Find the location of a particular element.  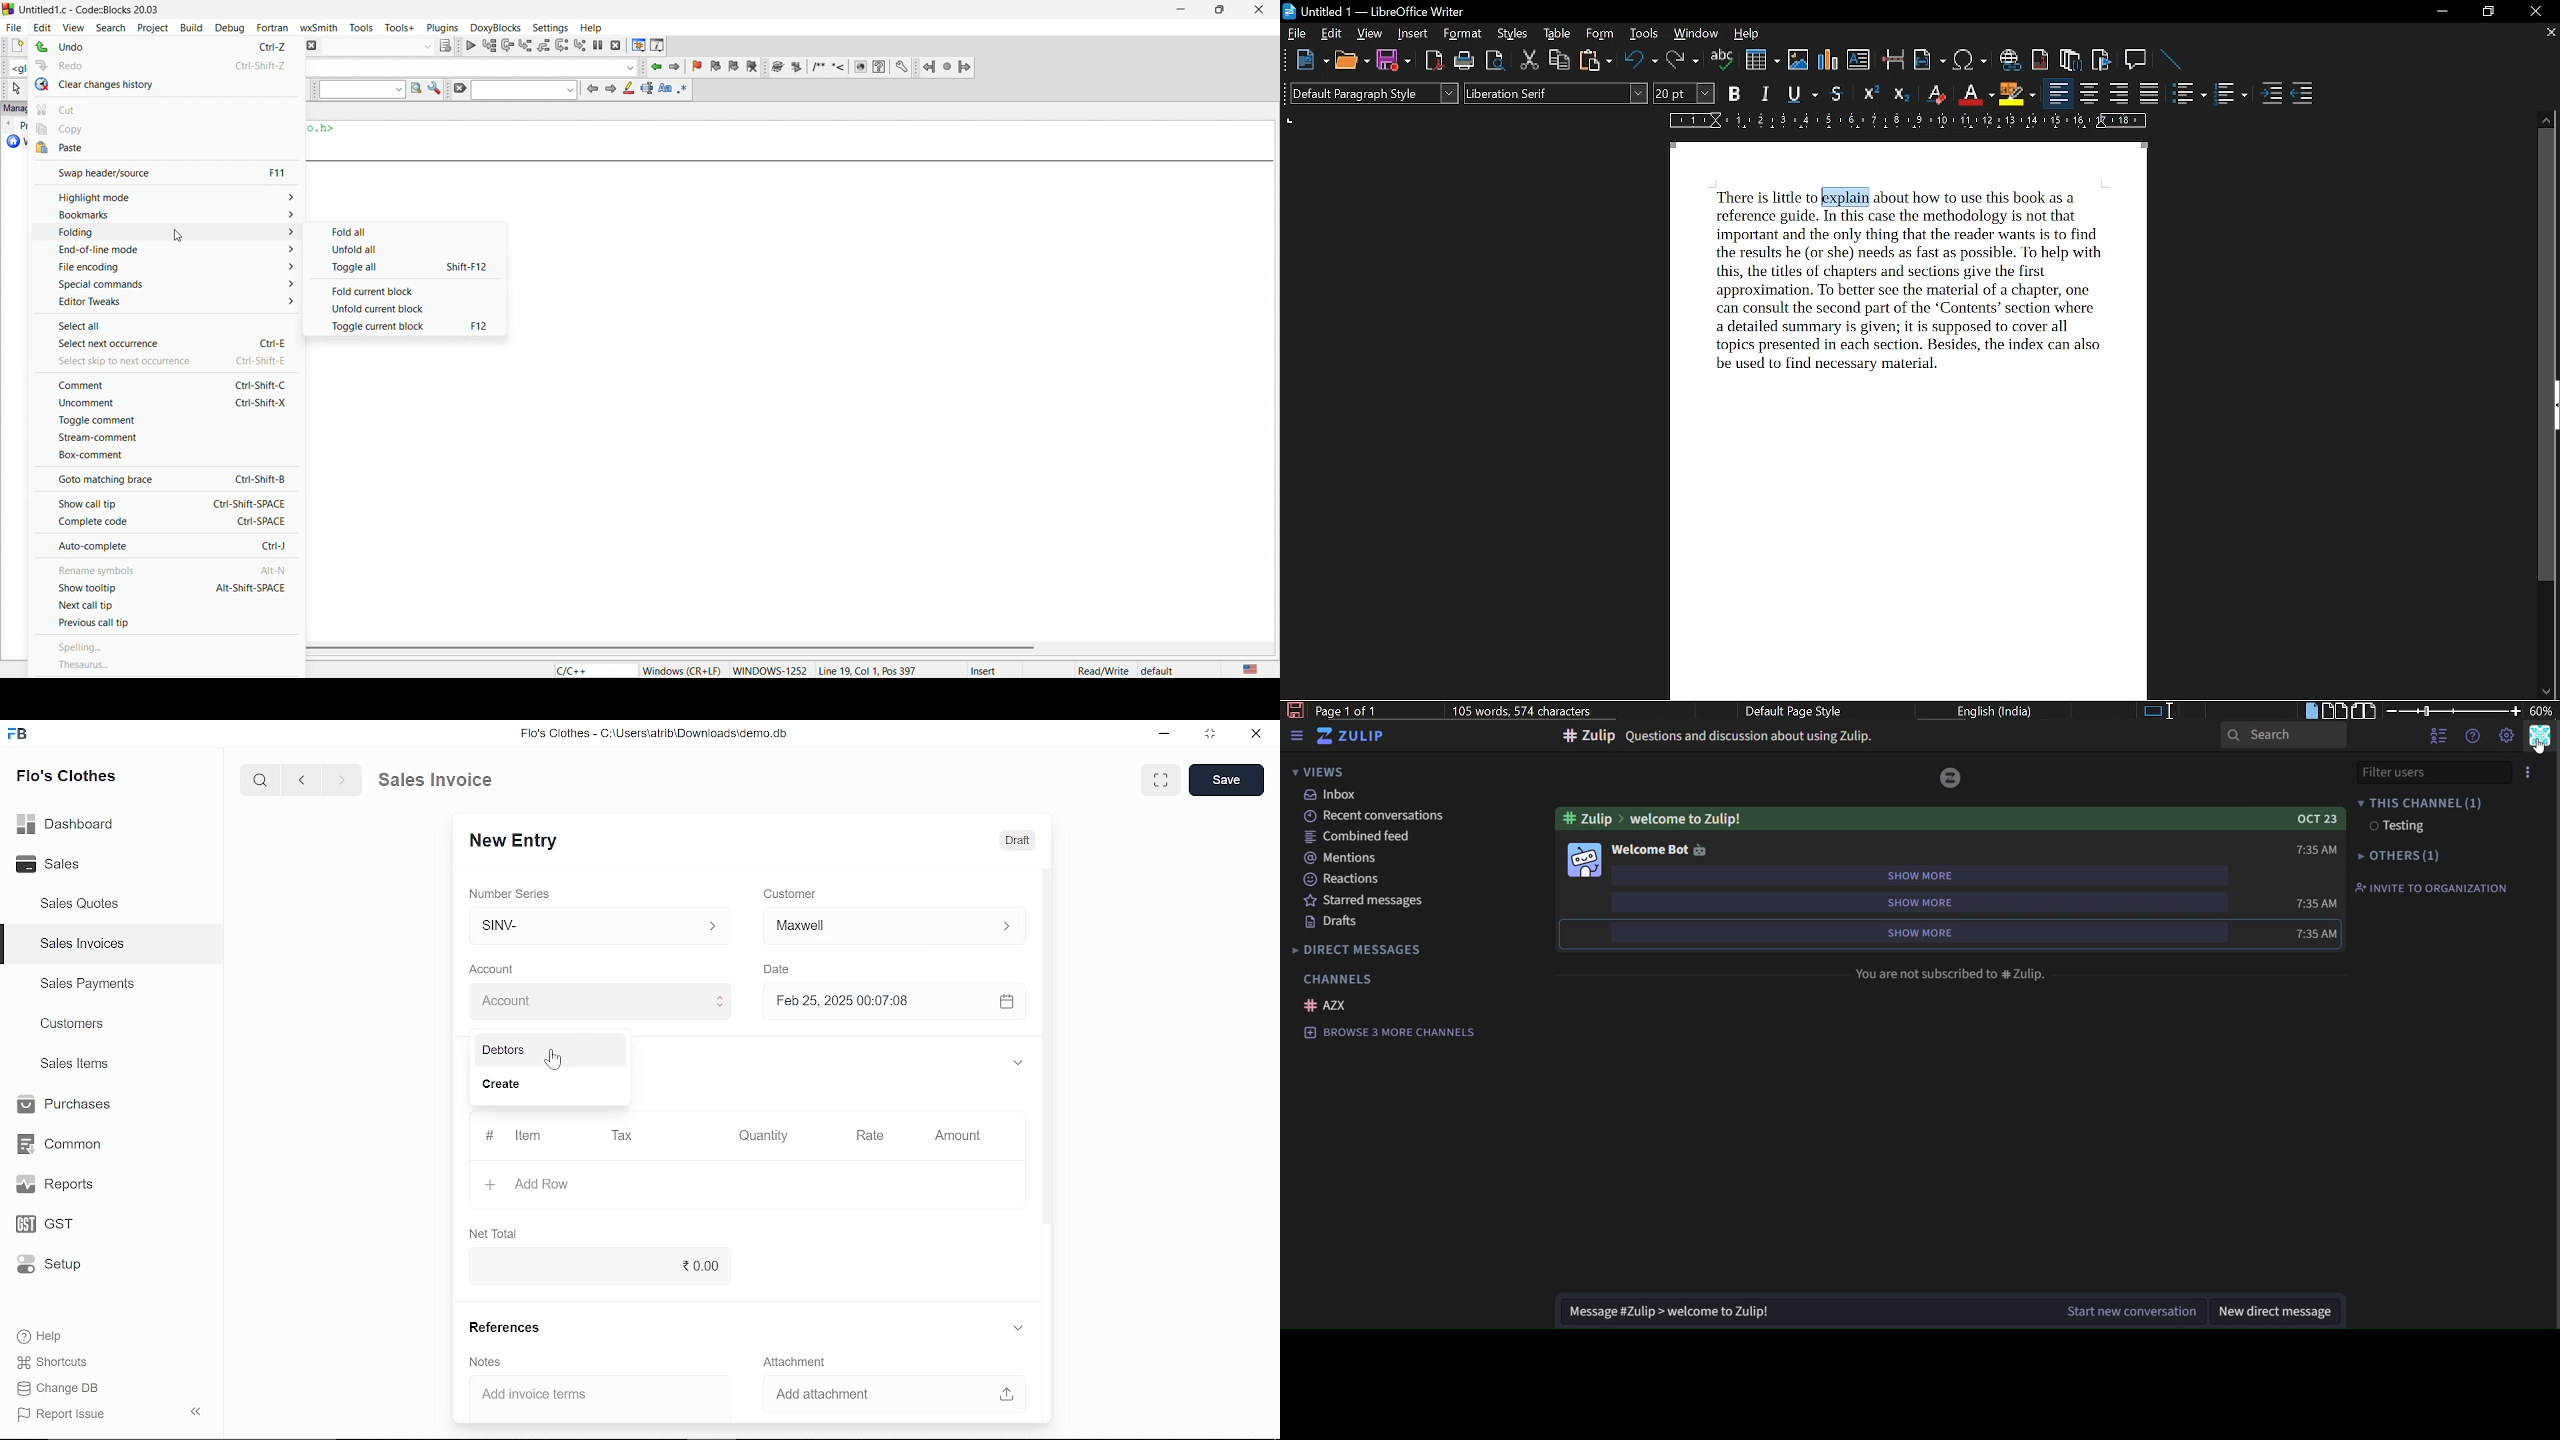

H Feb 25, 2025 00:07:08  is located at coordinates (876, 1002).